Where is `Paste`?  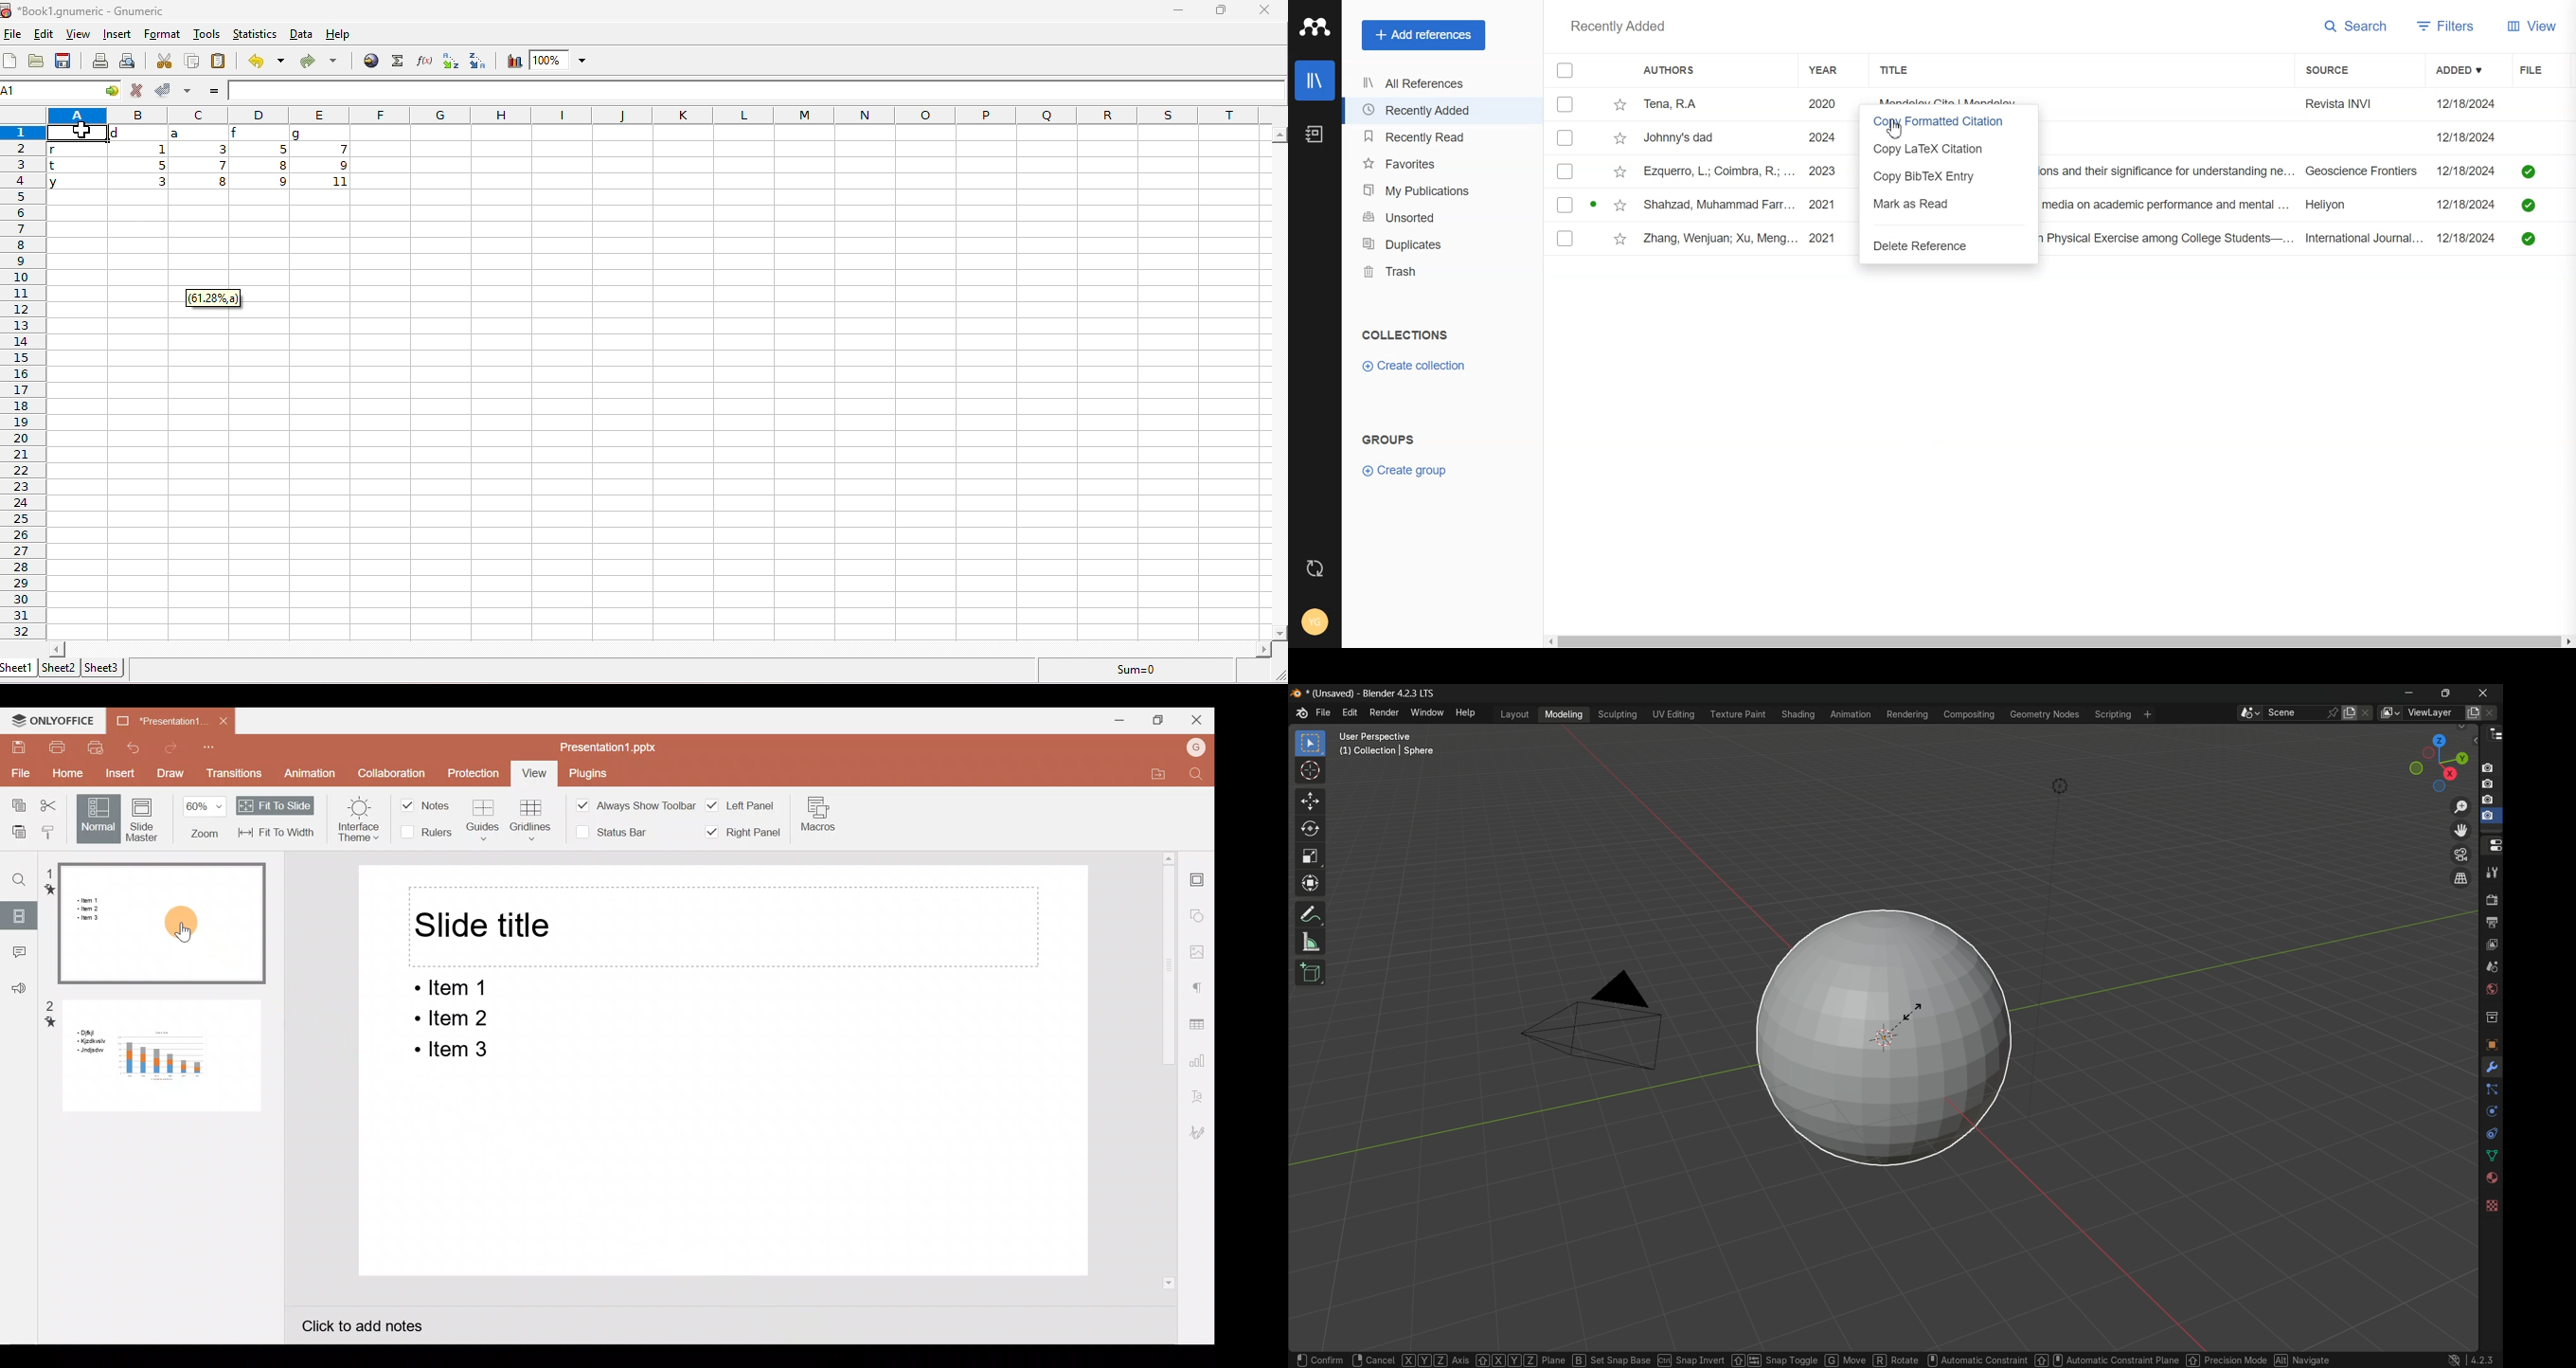 Paste is located at coordinates (18, 830).